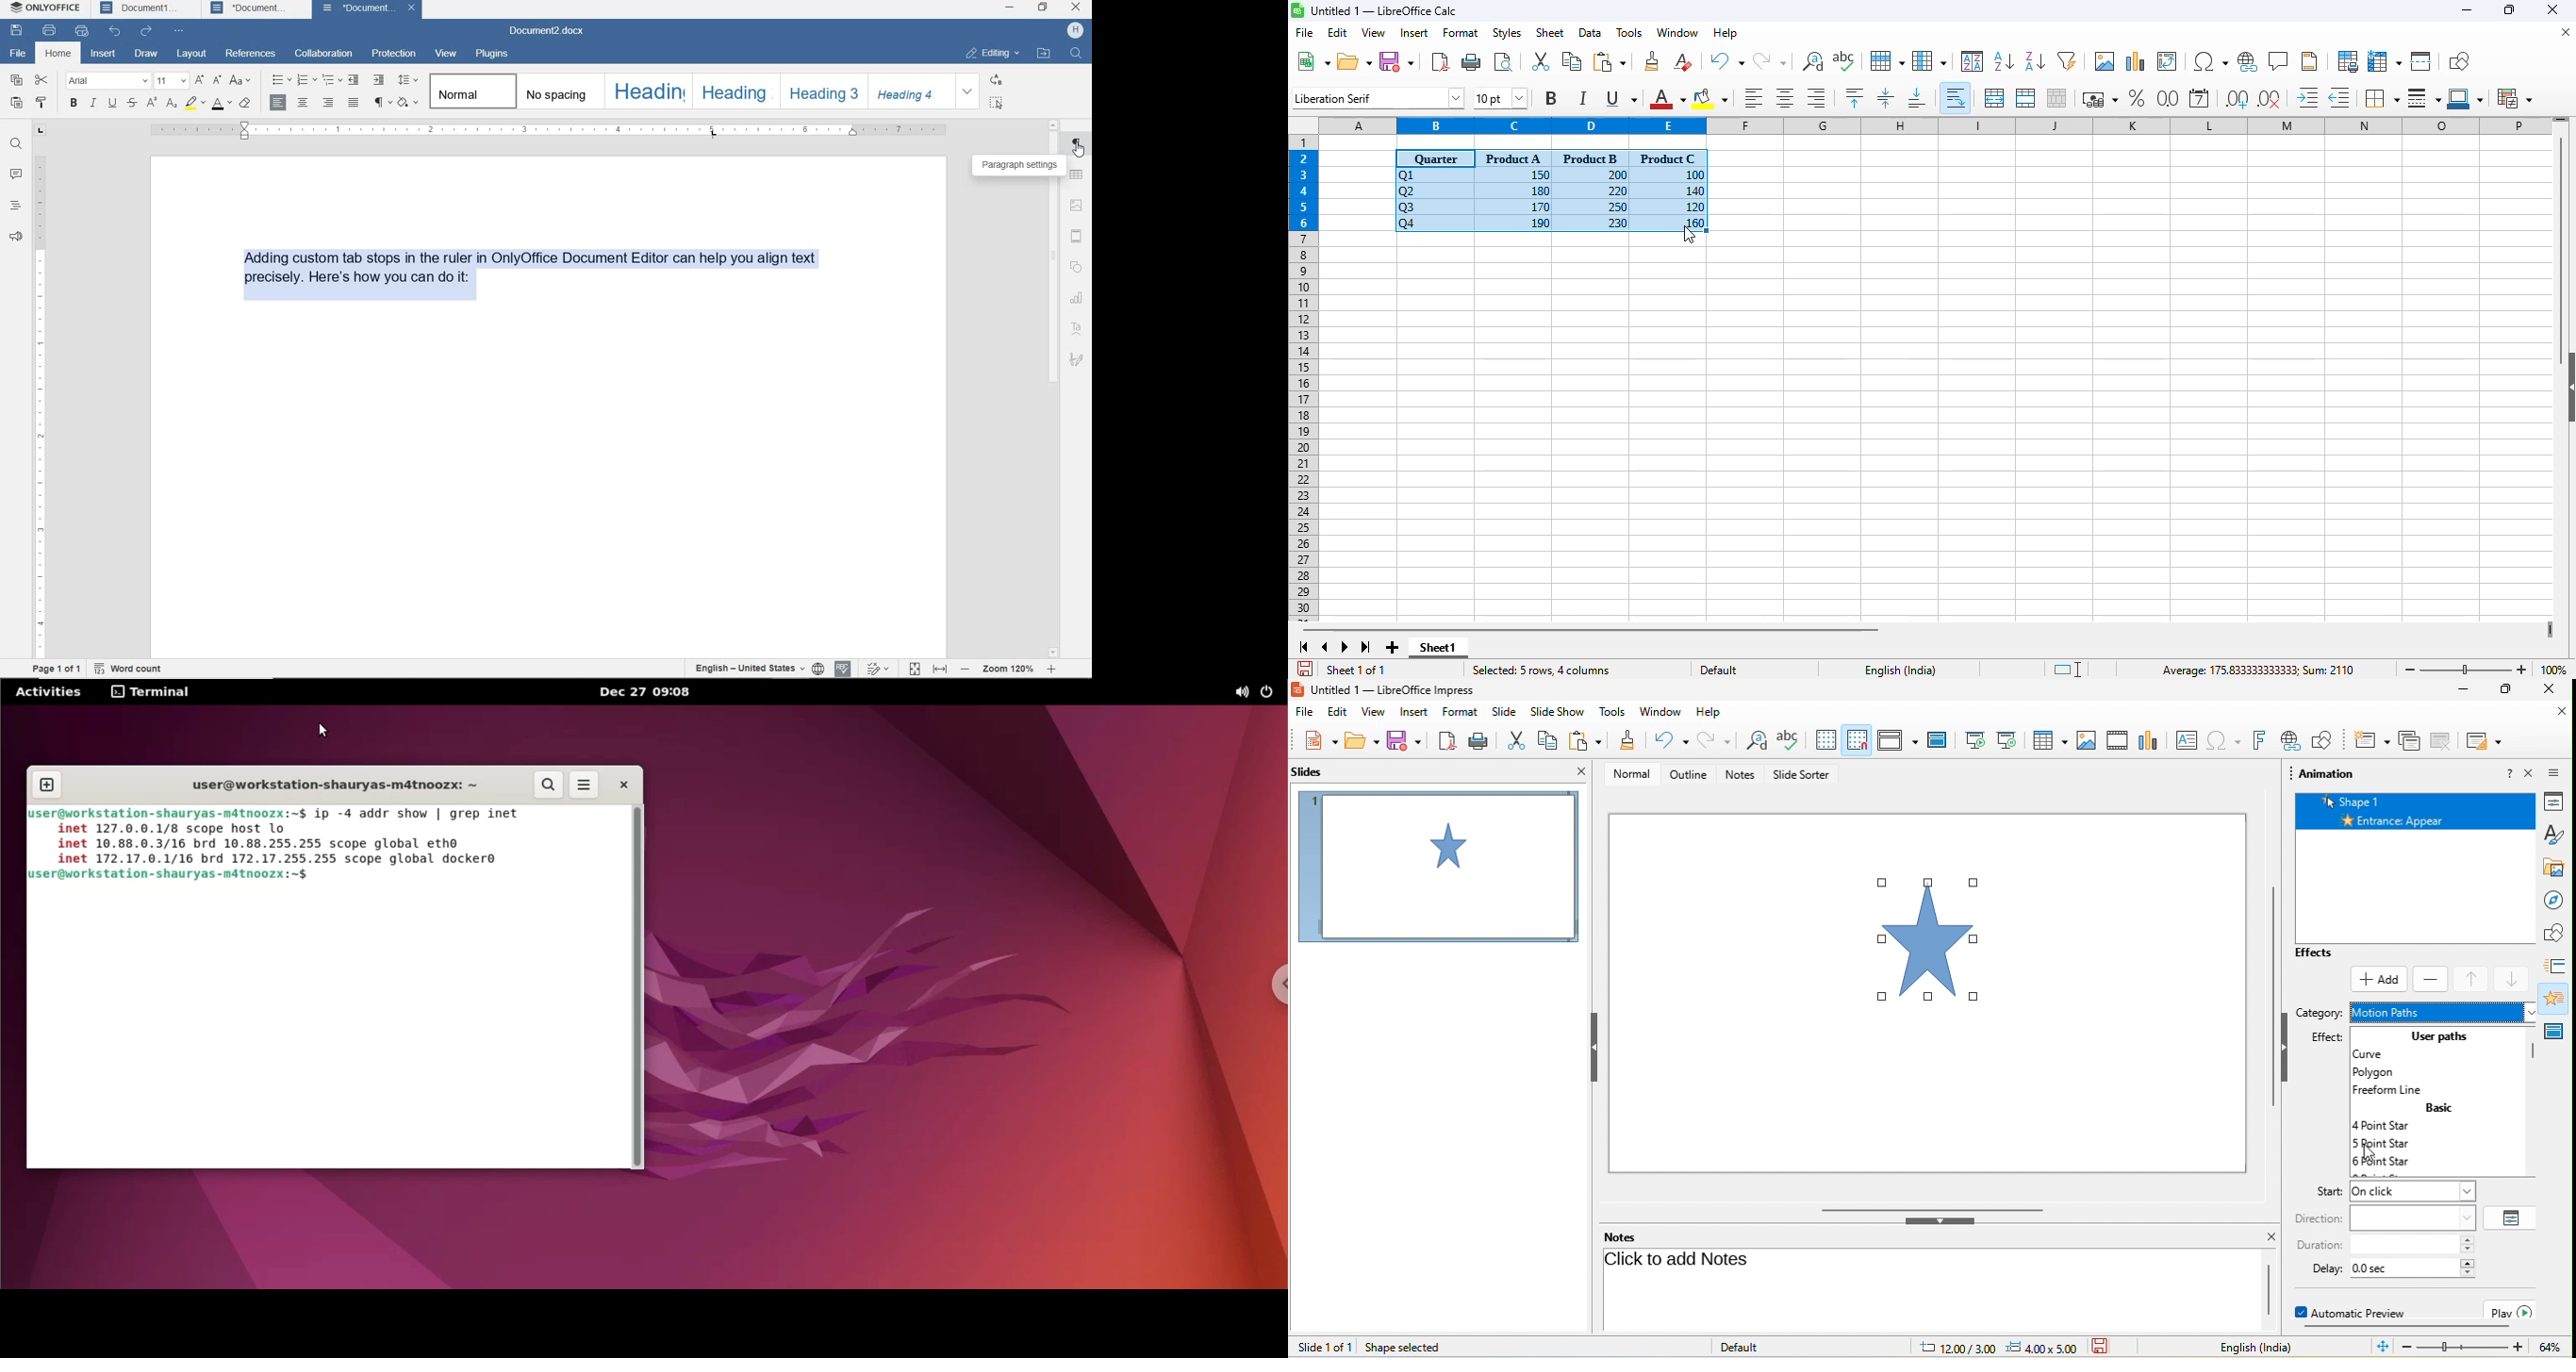 This screenshot has height=1372, width=2576. I want to click on protection, so click(393, 54).